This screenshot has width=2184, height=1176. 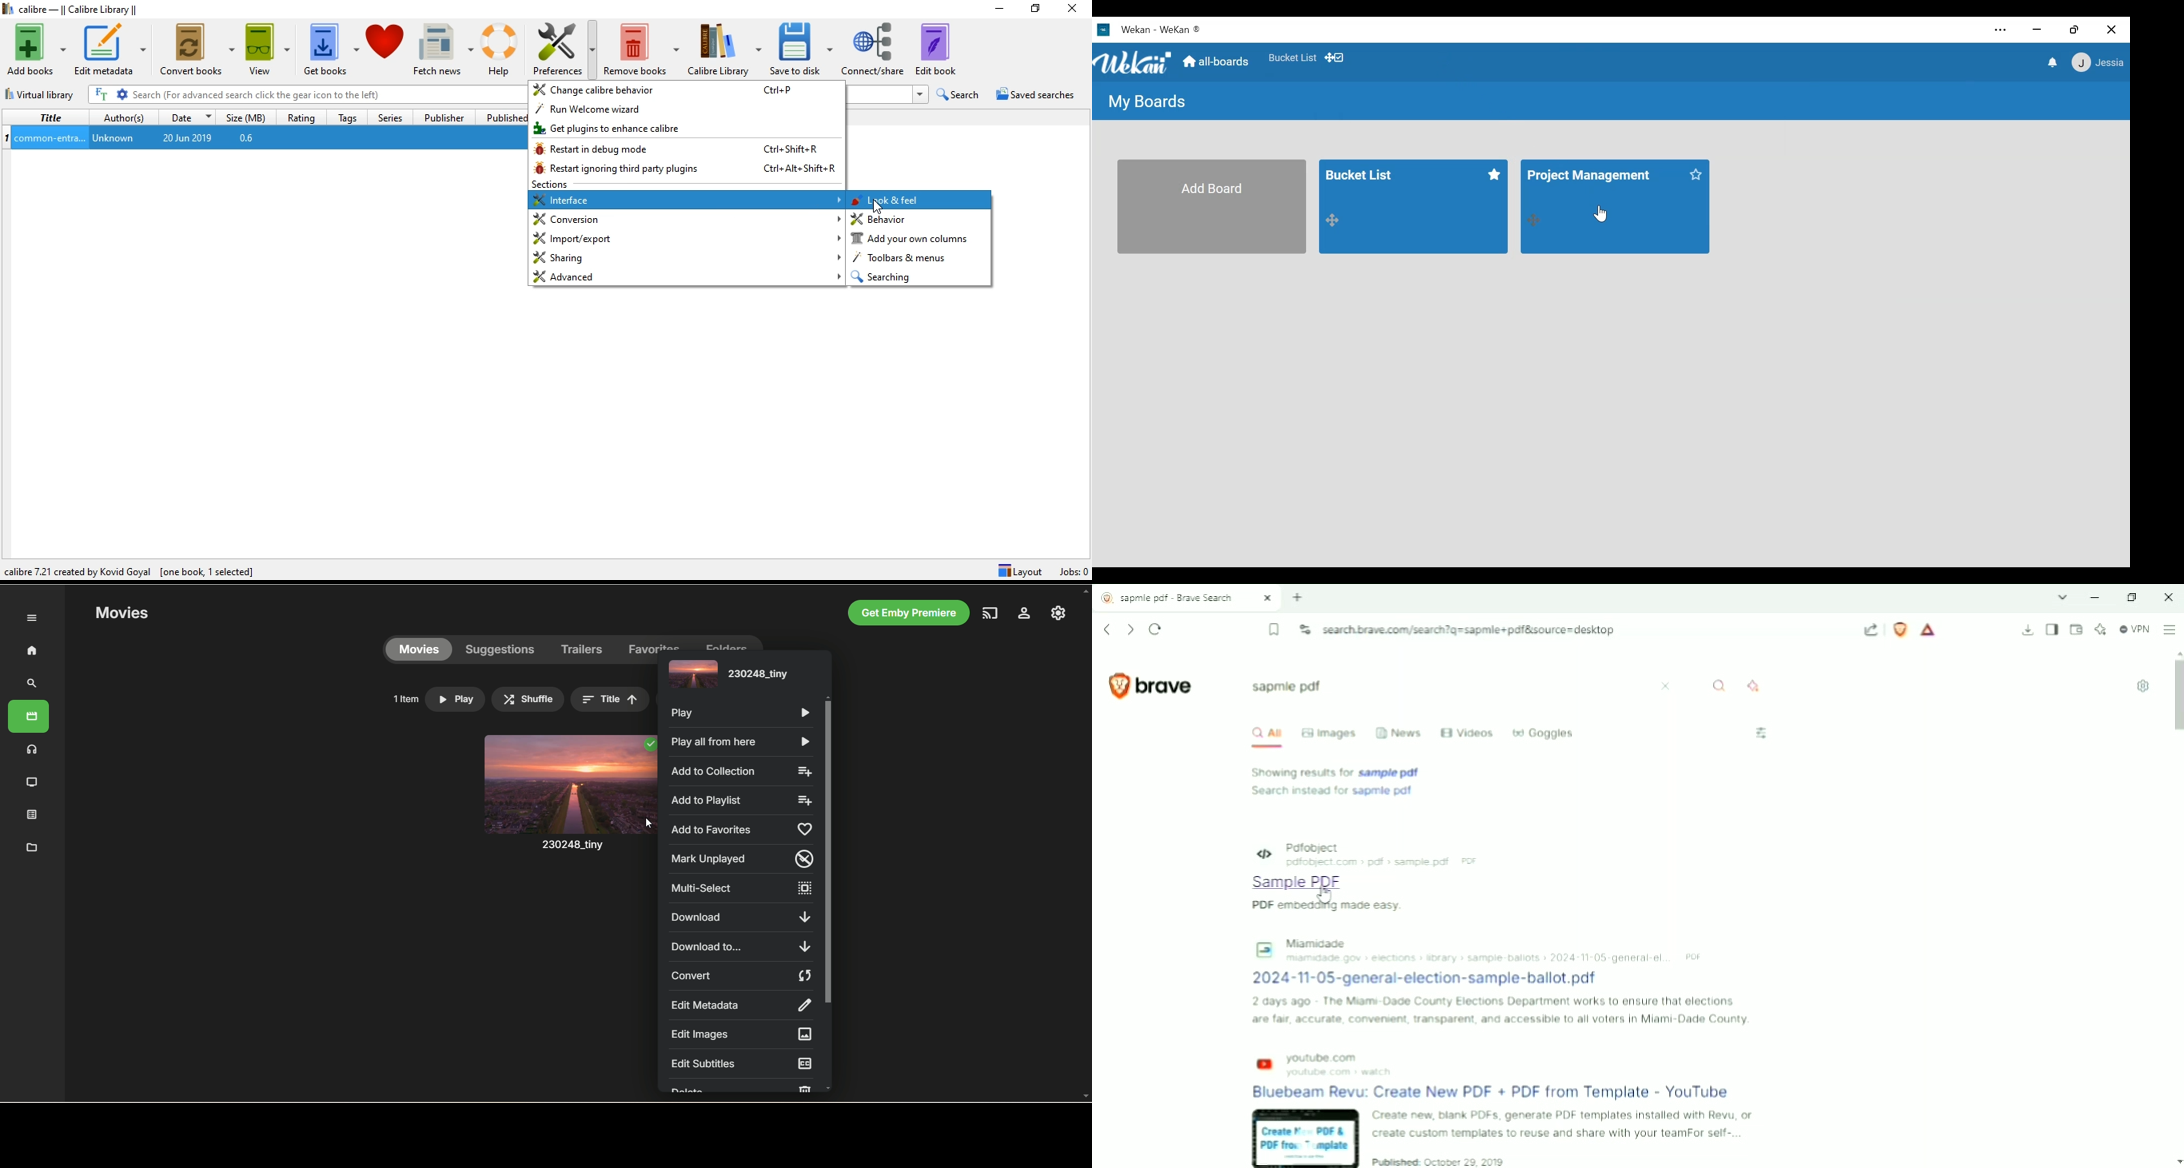 I want to click on member settings, so click(x=2097, y=64).